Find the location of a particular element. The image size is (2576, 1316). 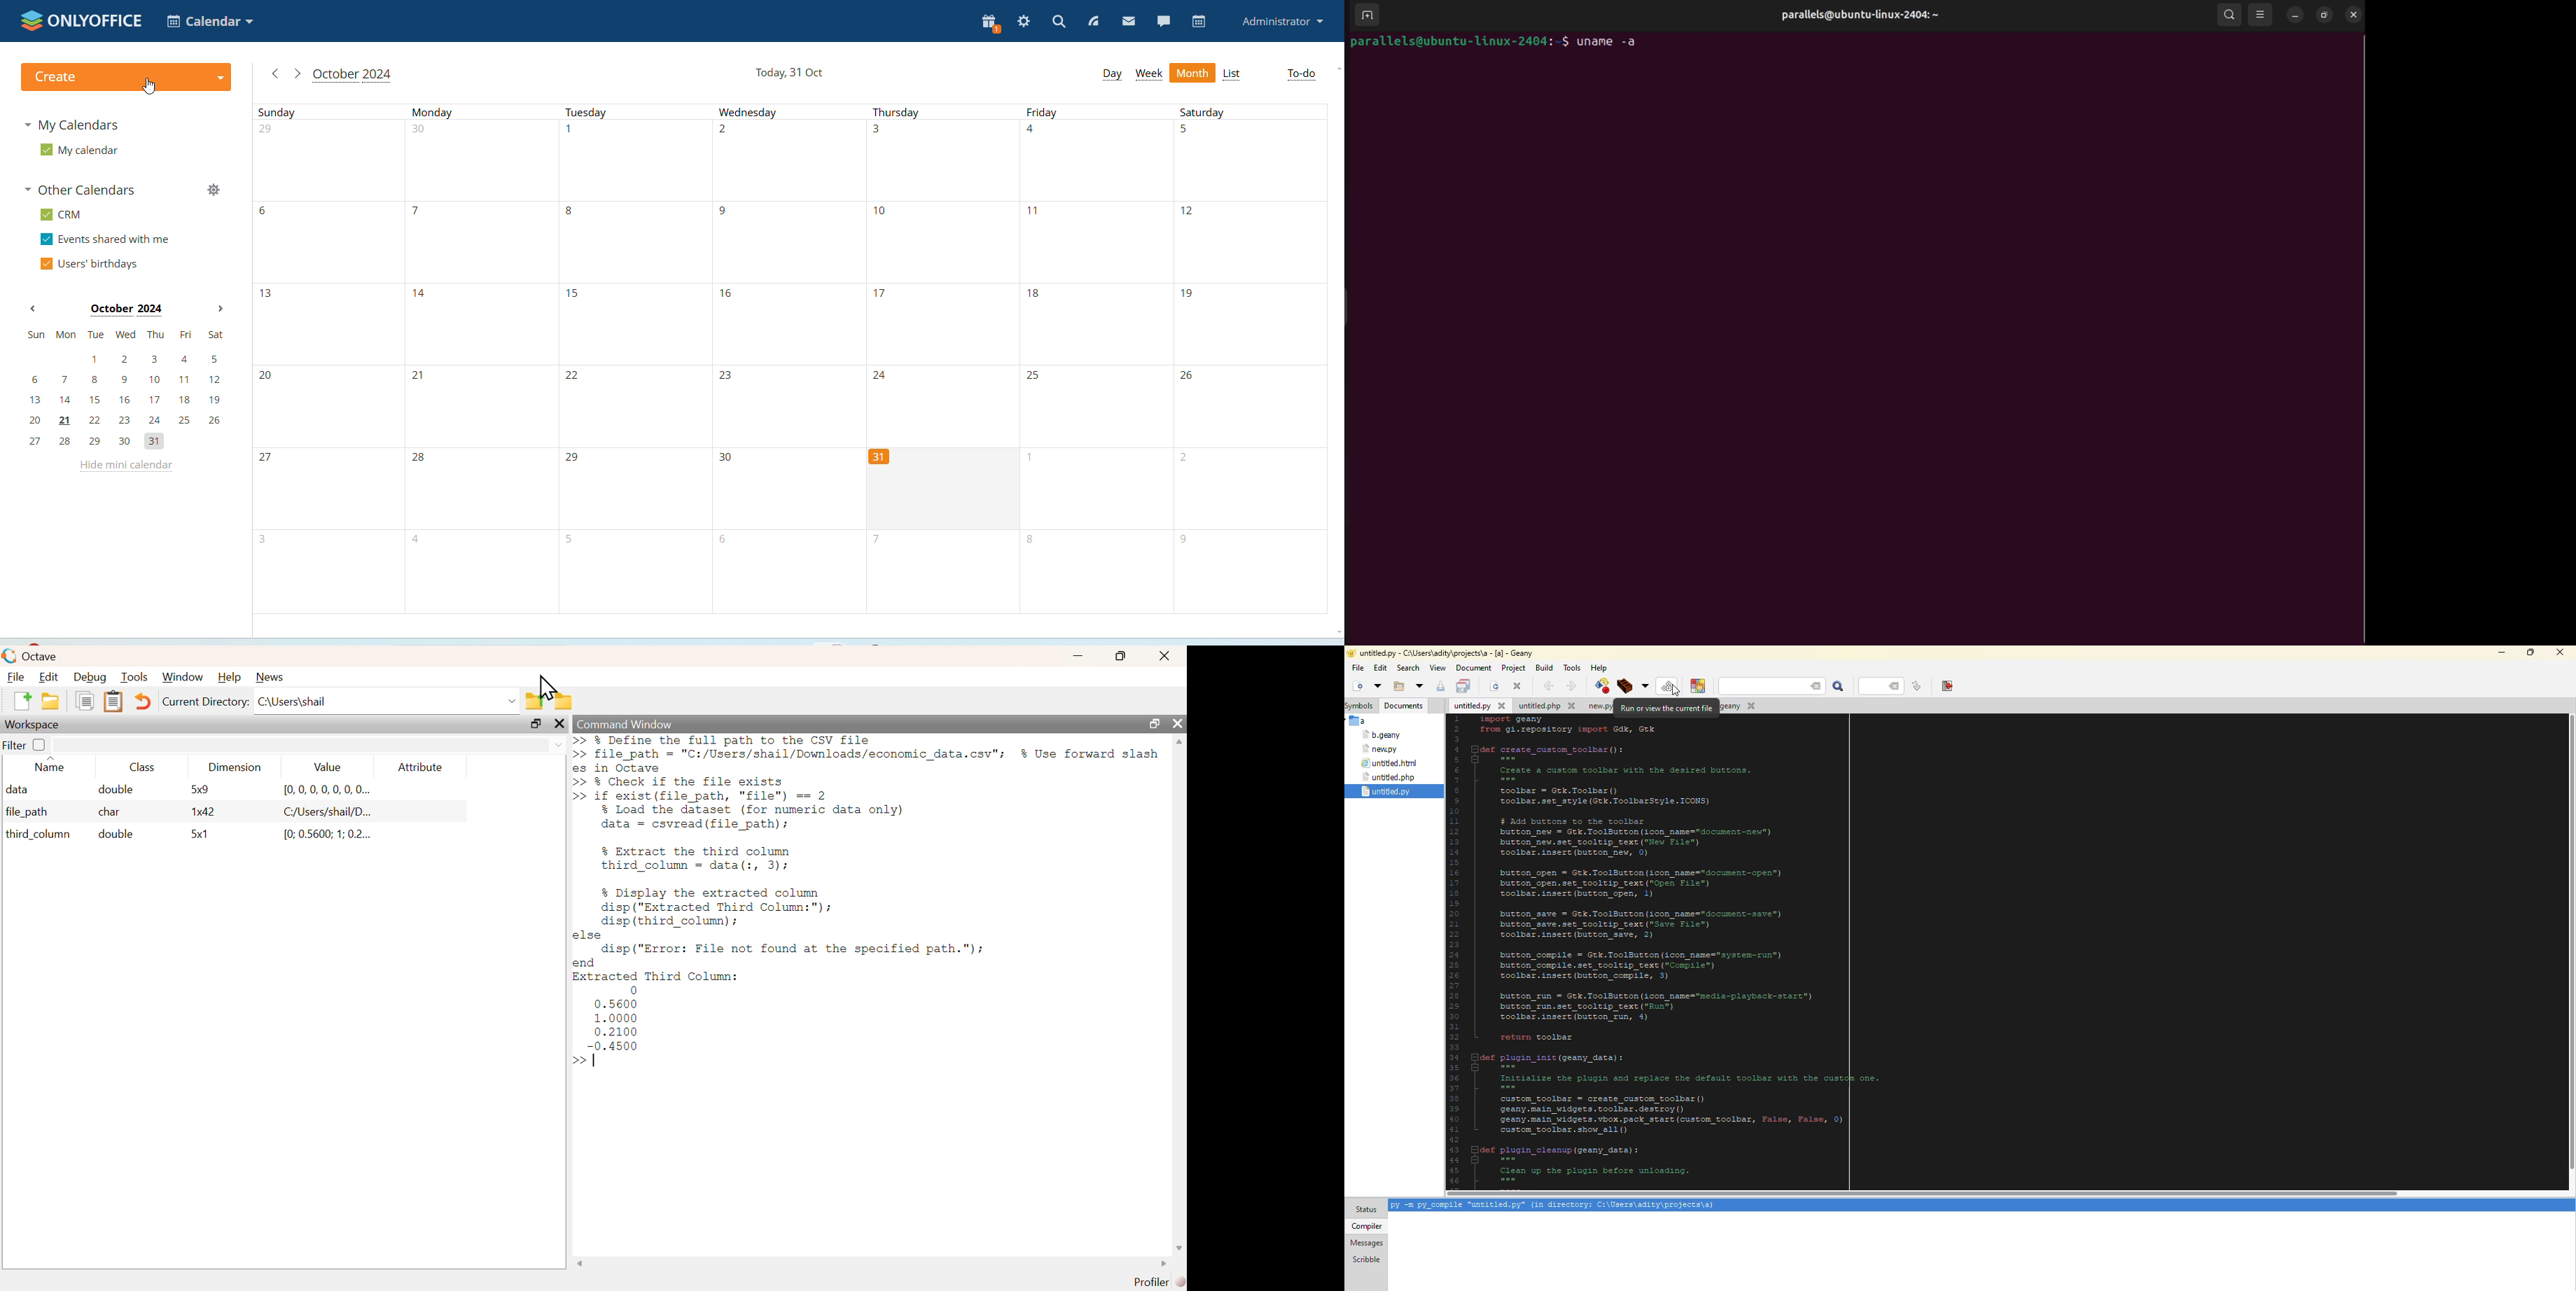

parallels@ubuntu-linux-2404: ~ is located at coordinates (1859, 14).